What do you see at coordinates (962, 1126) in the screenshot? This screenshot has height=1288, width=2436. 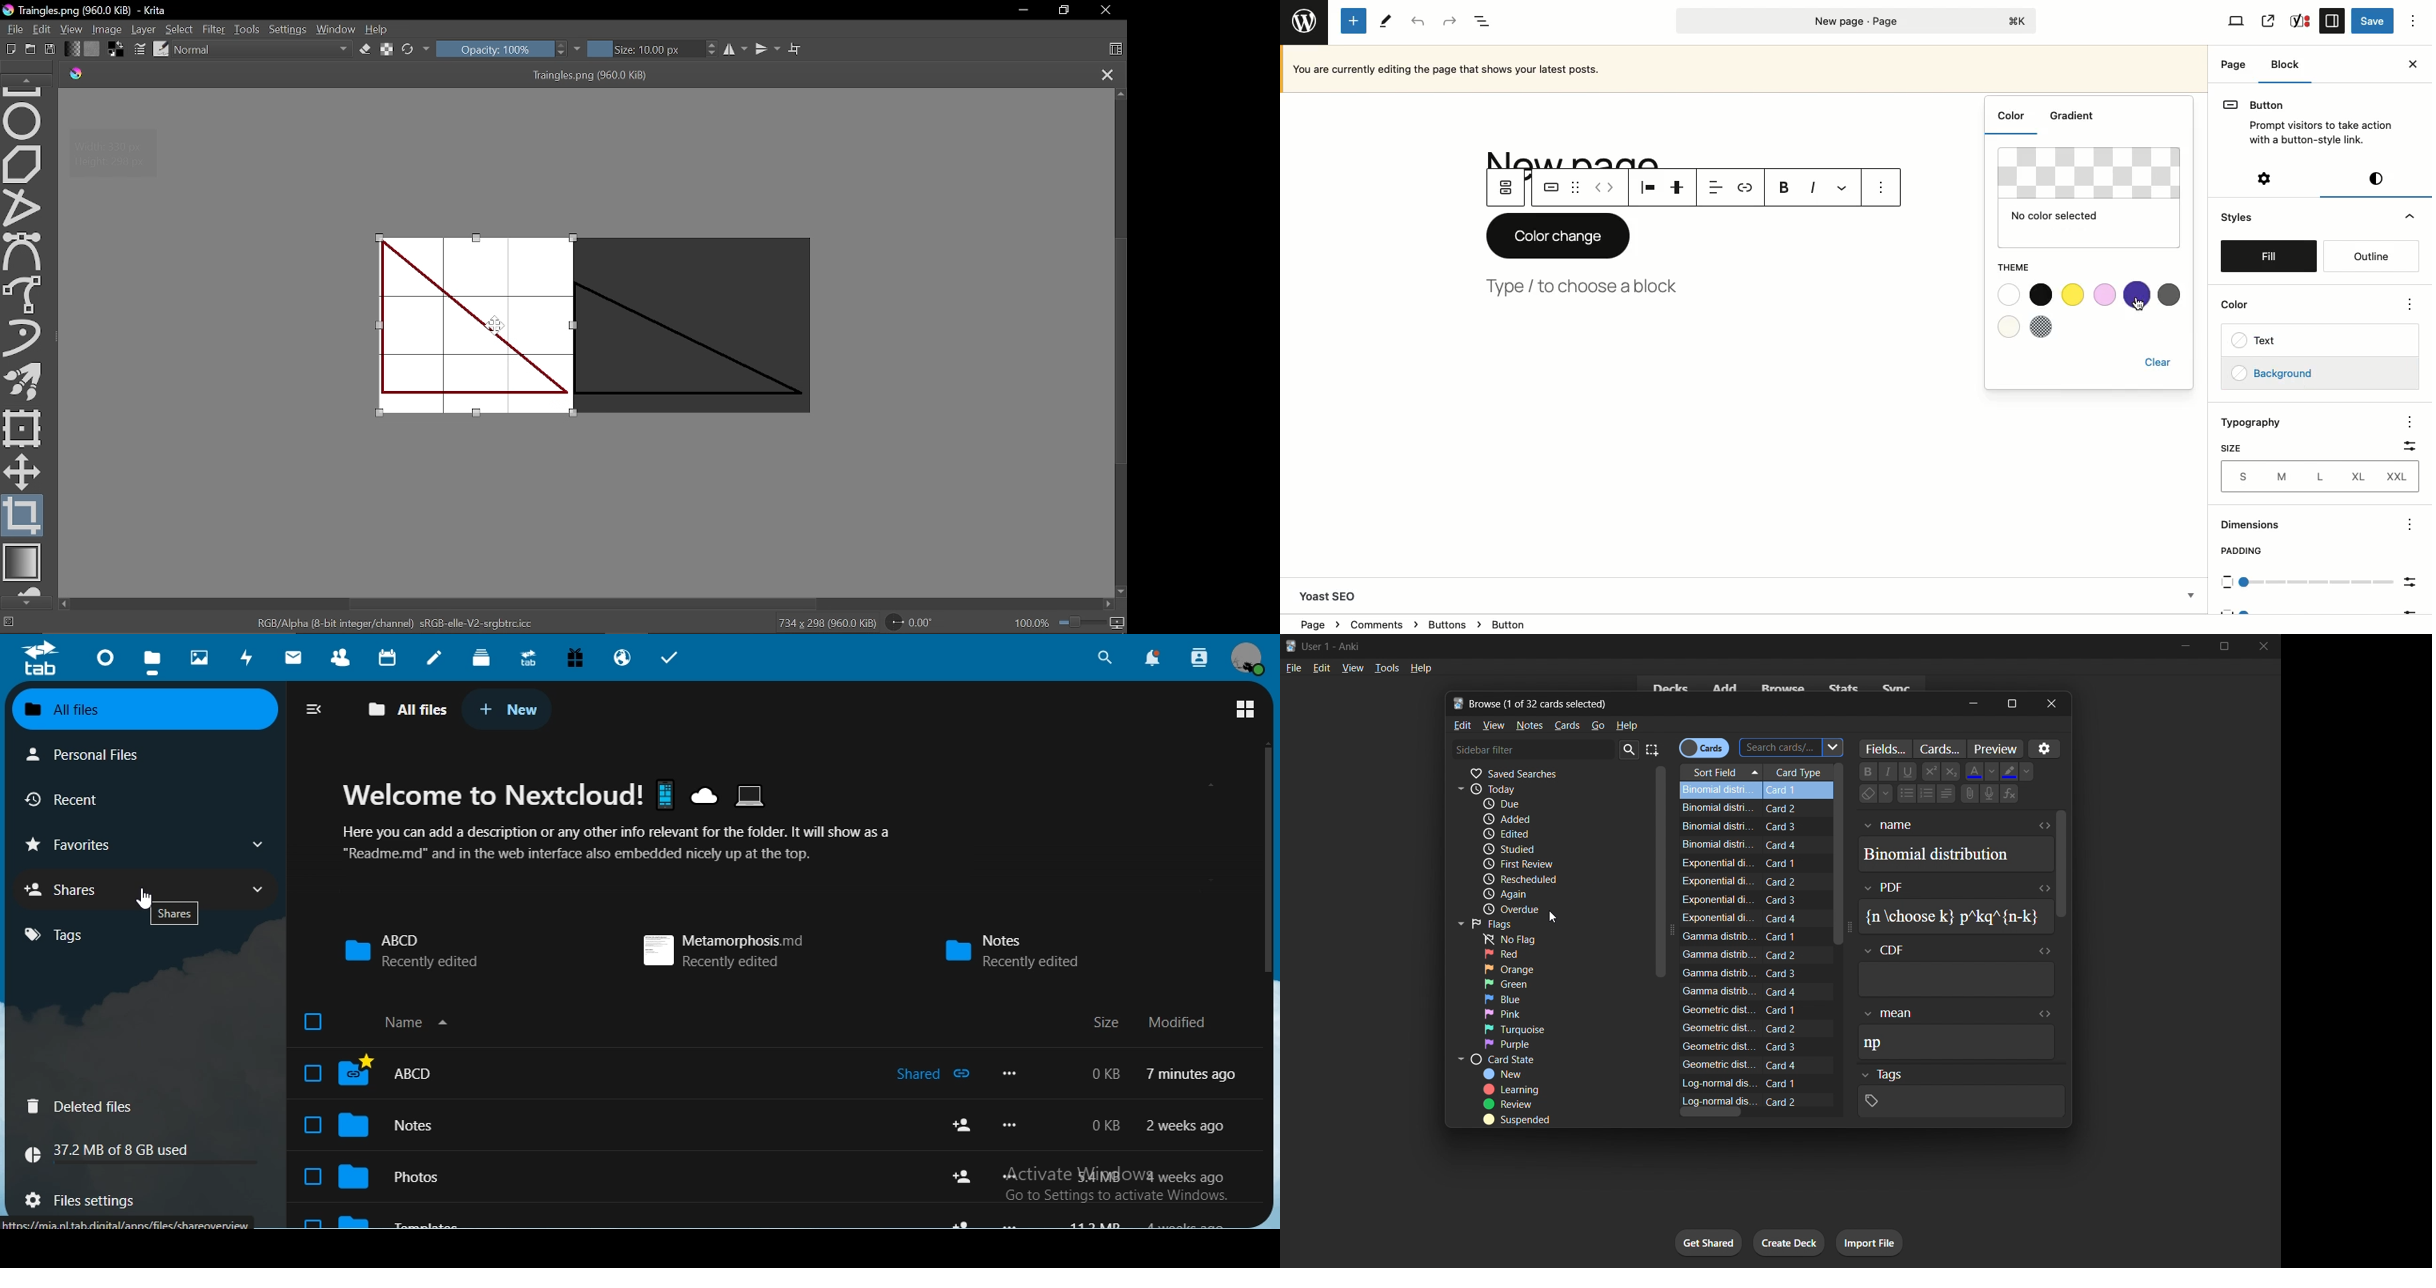 I see `share` at bounding box center [962, 1126].